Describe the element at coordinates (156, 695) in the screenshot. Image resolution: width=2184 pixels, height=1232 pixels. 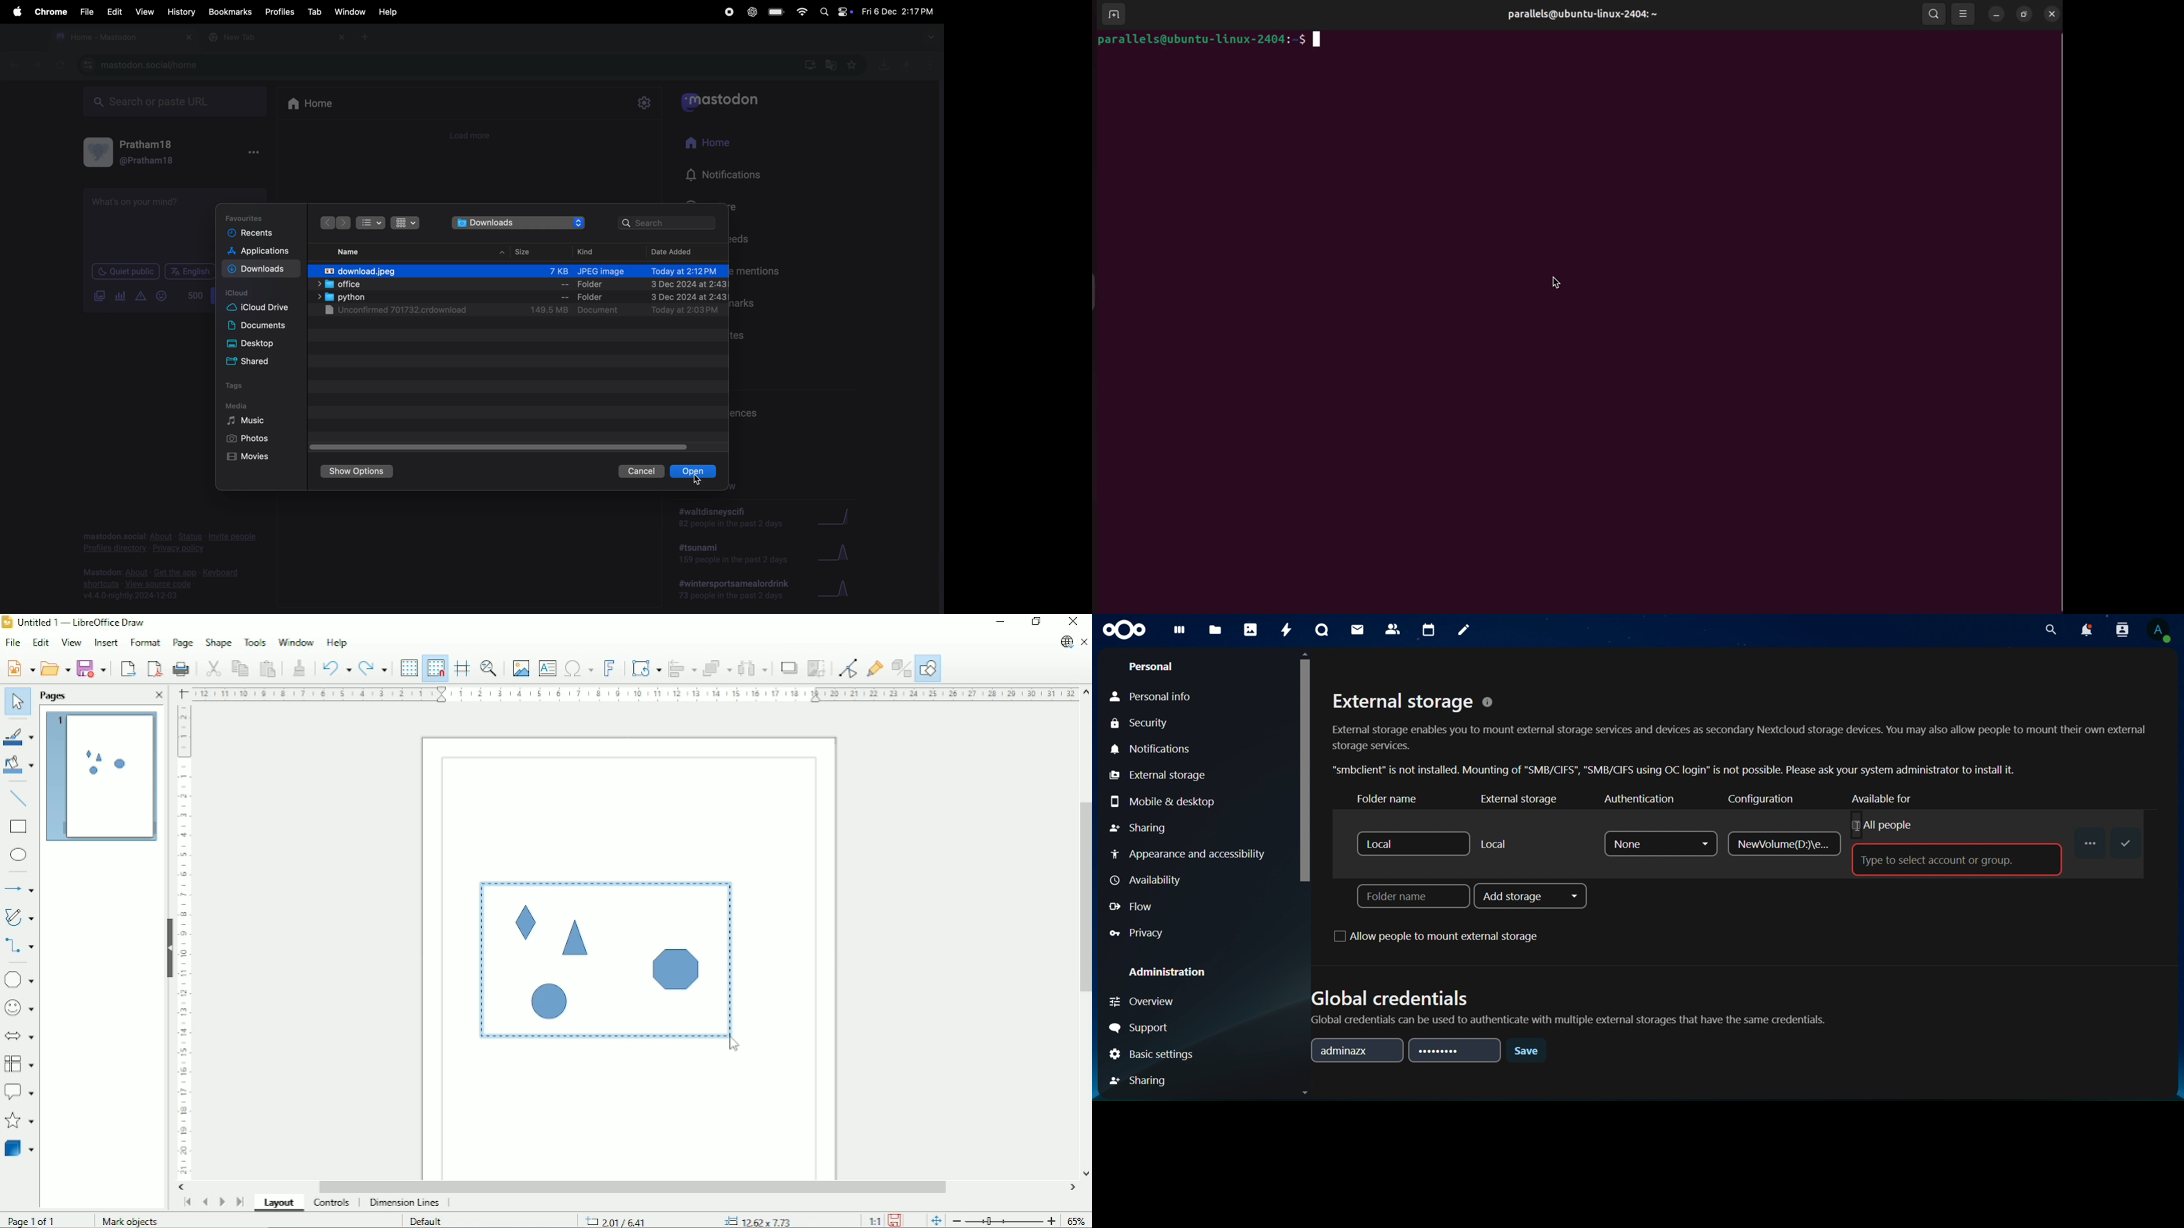
I see `Close` at that location.